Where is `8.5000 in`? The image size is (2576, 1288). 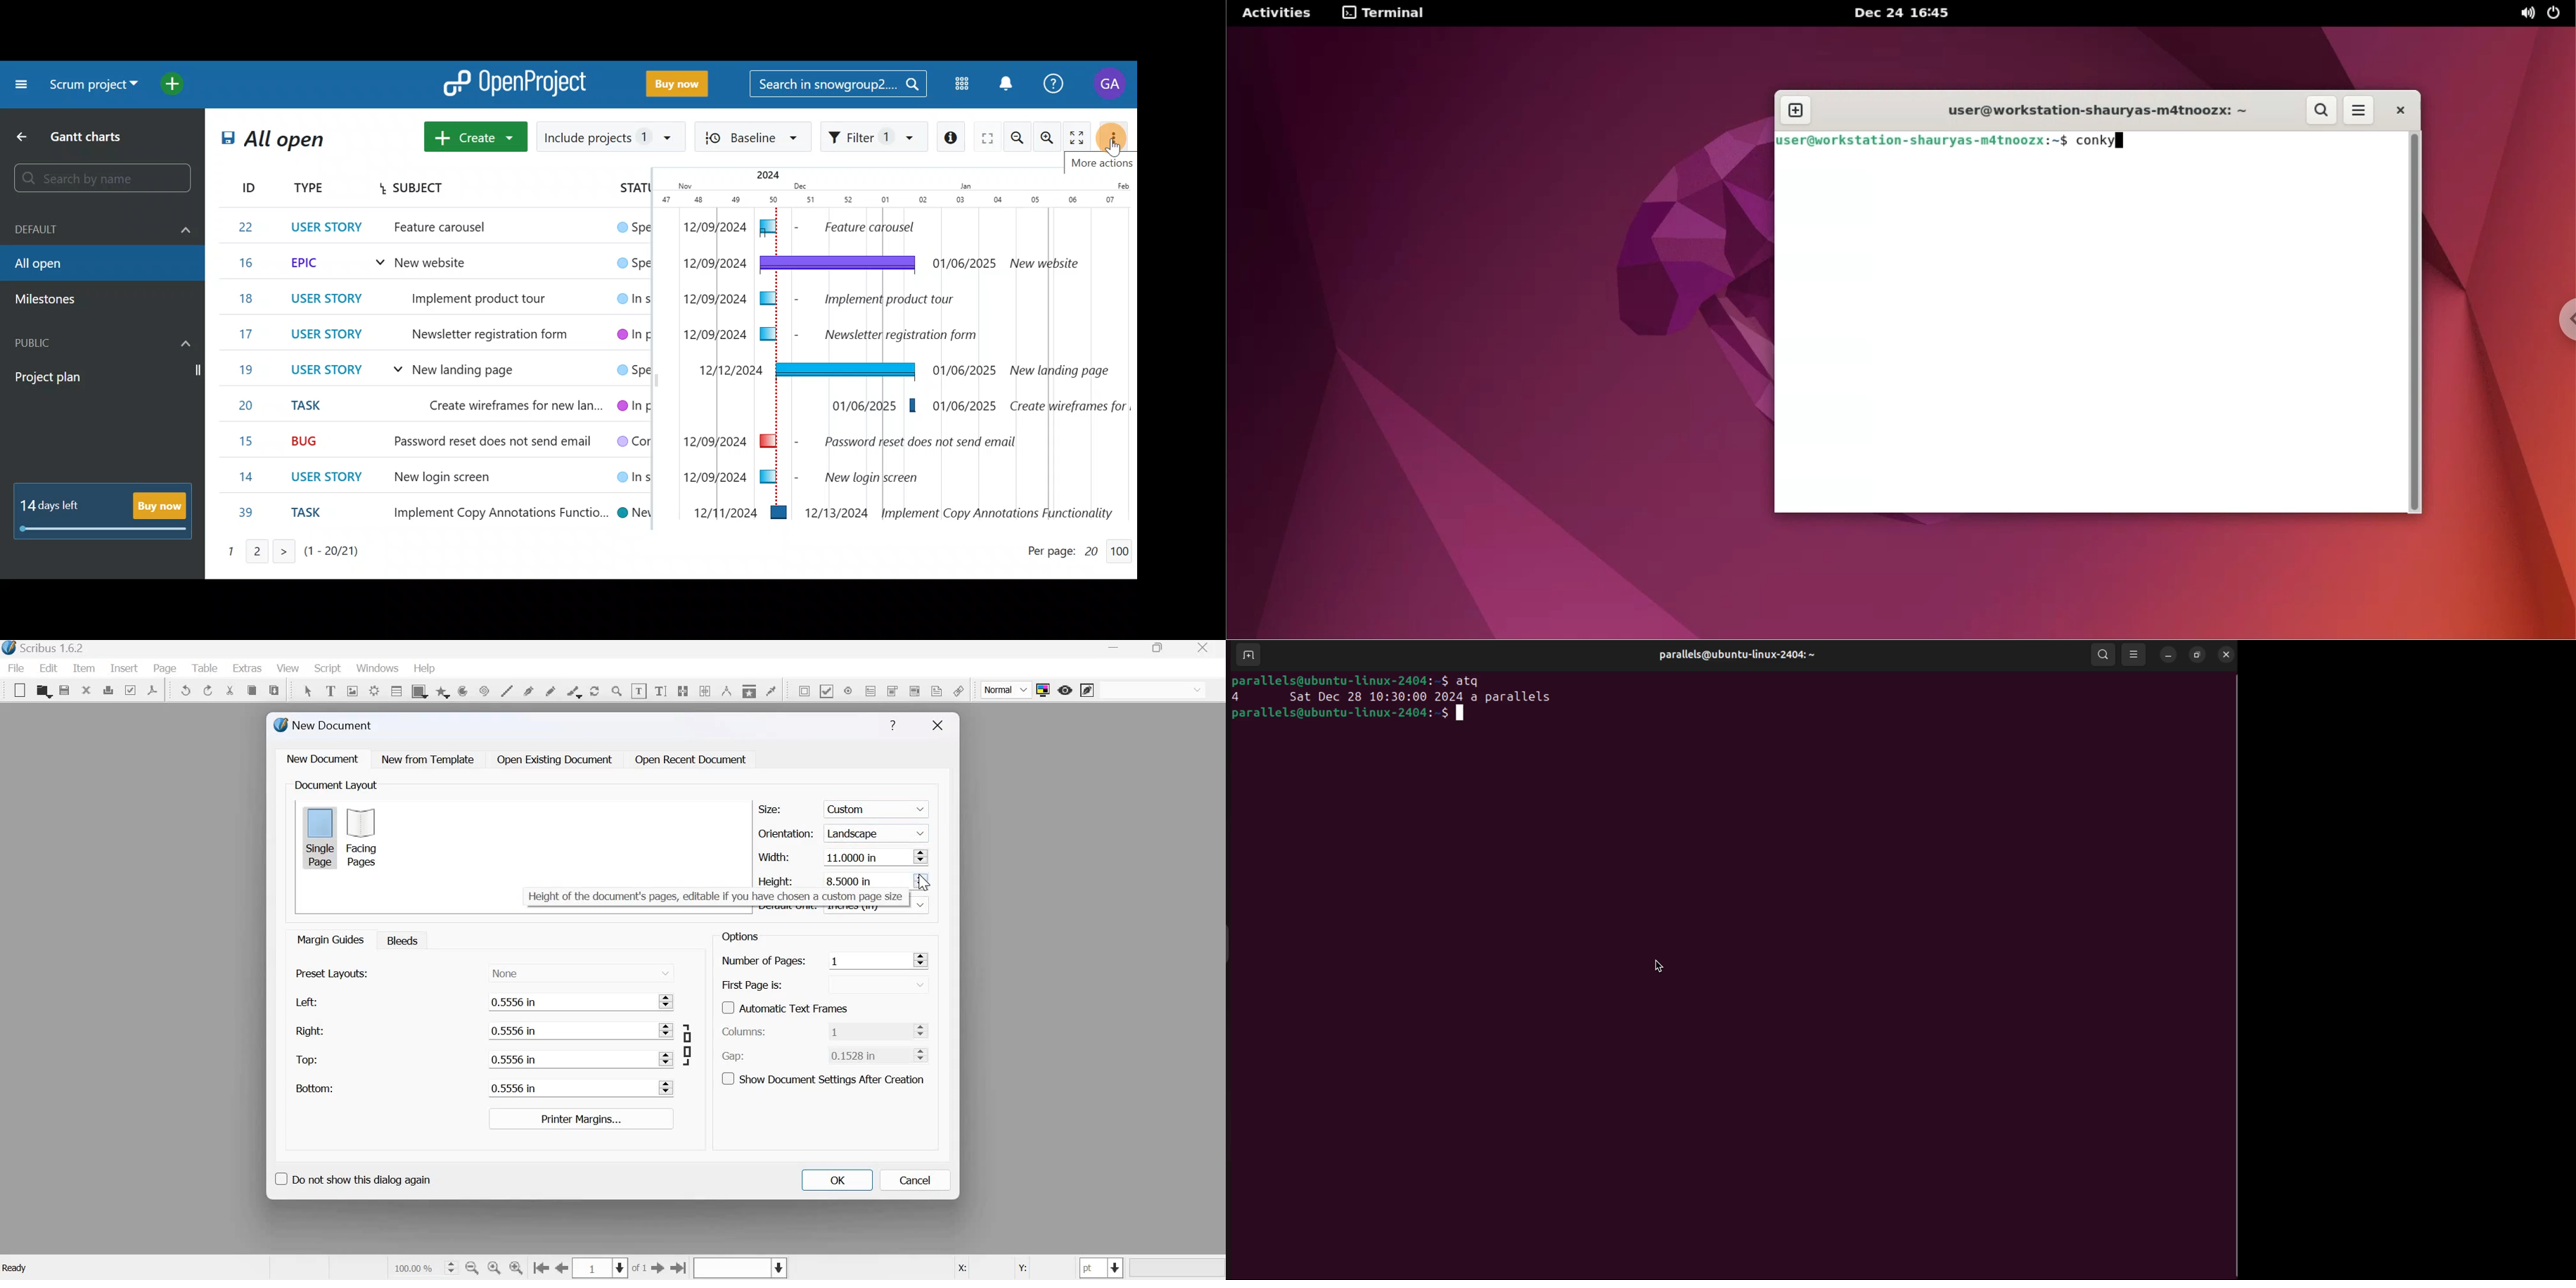
8.5000 in is located at coordinates (851, 880).